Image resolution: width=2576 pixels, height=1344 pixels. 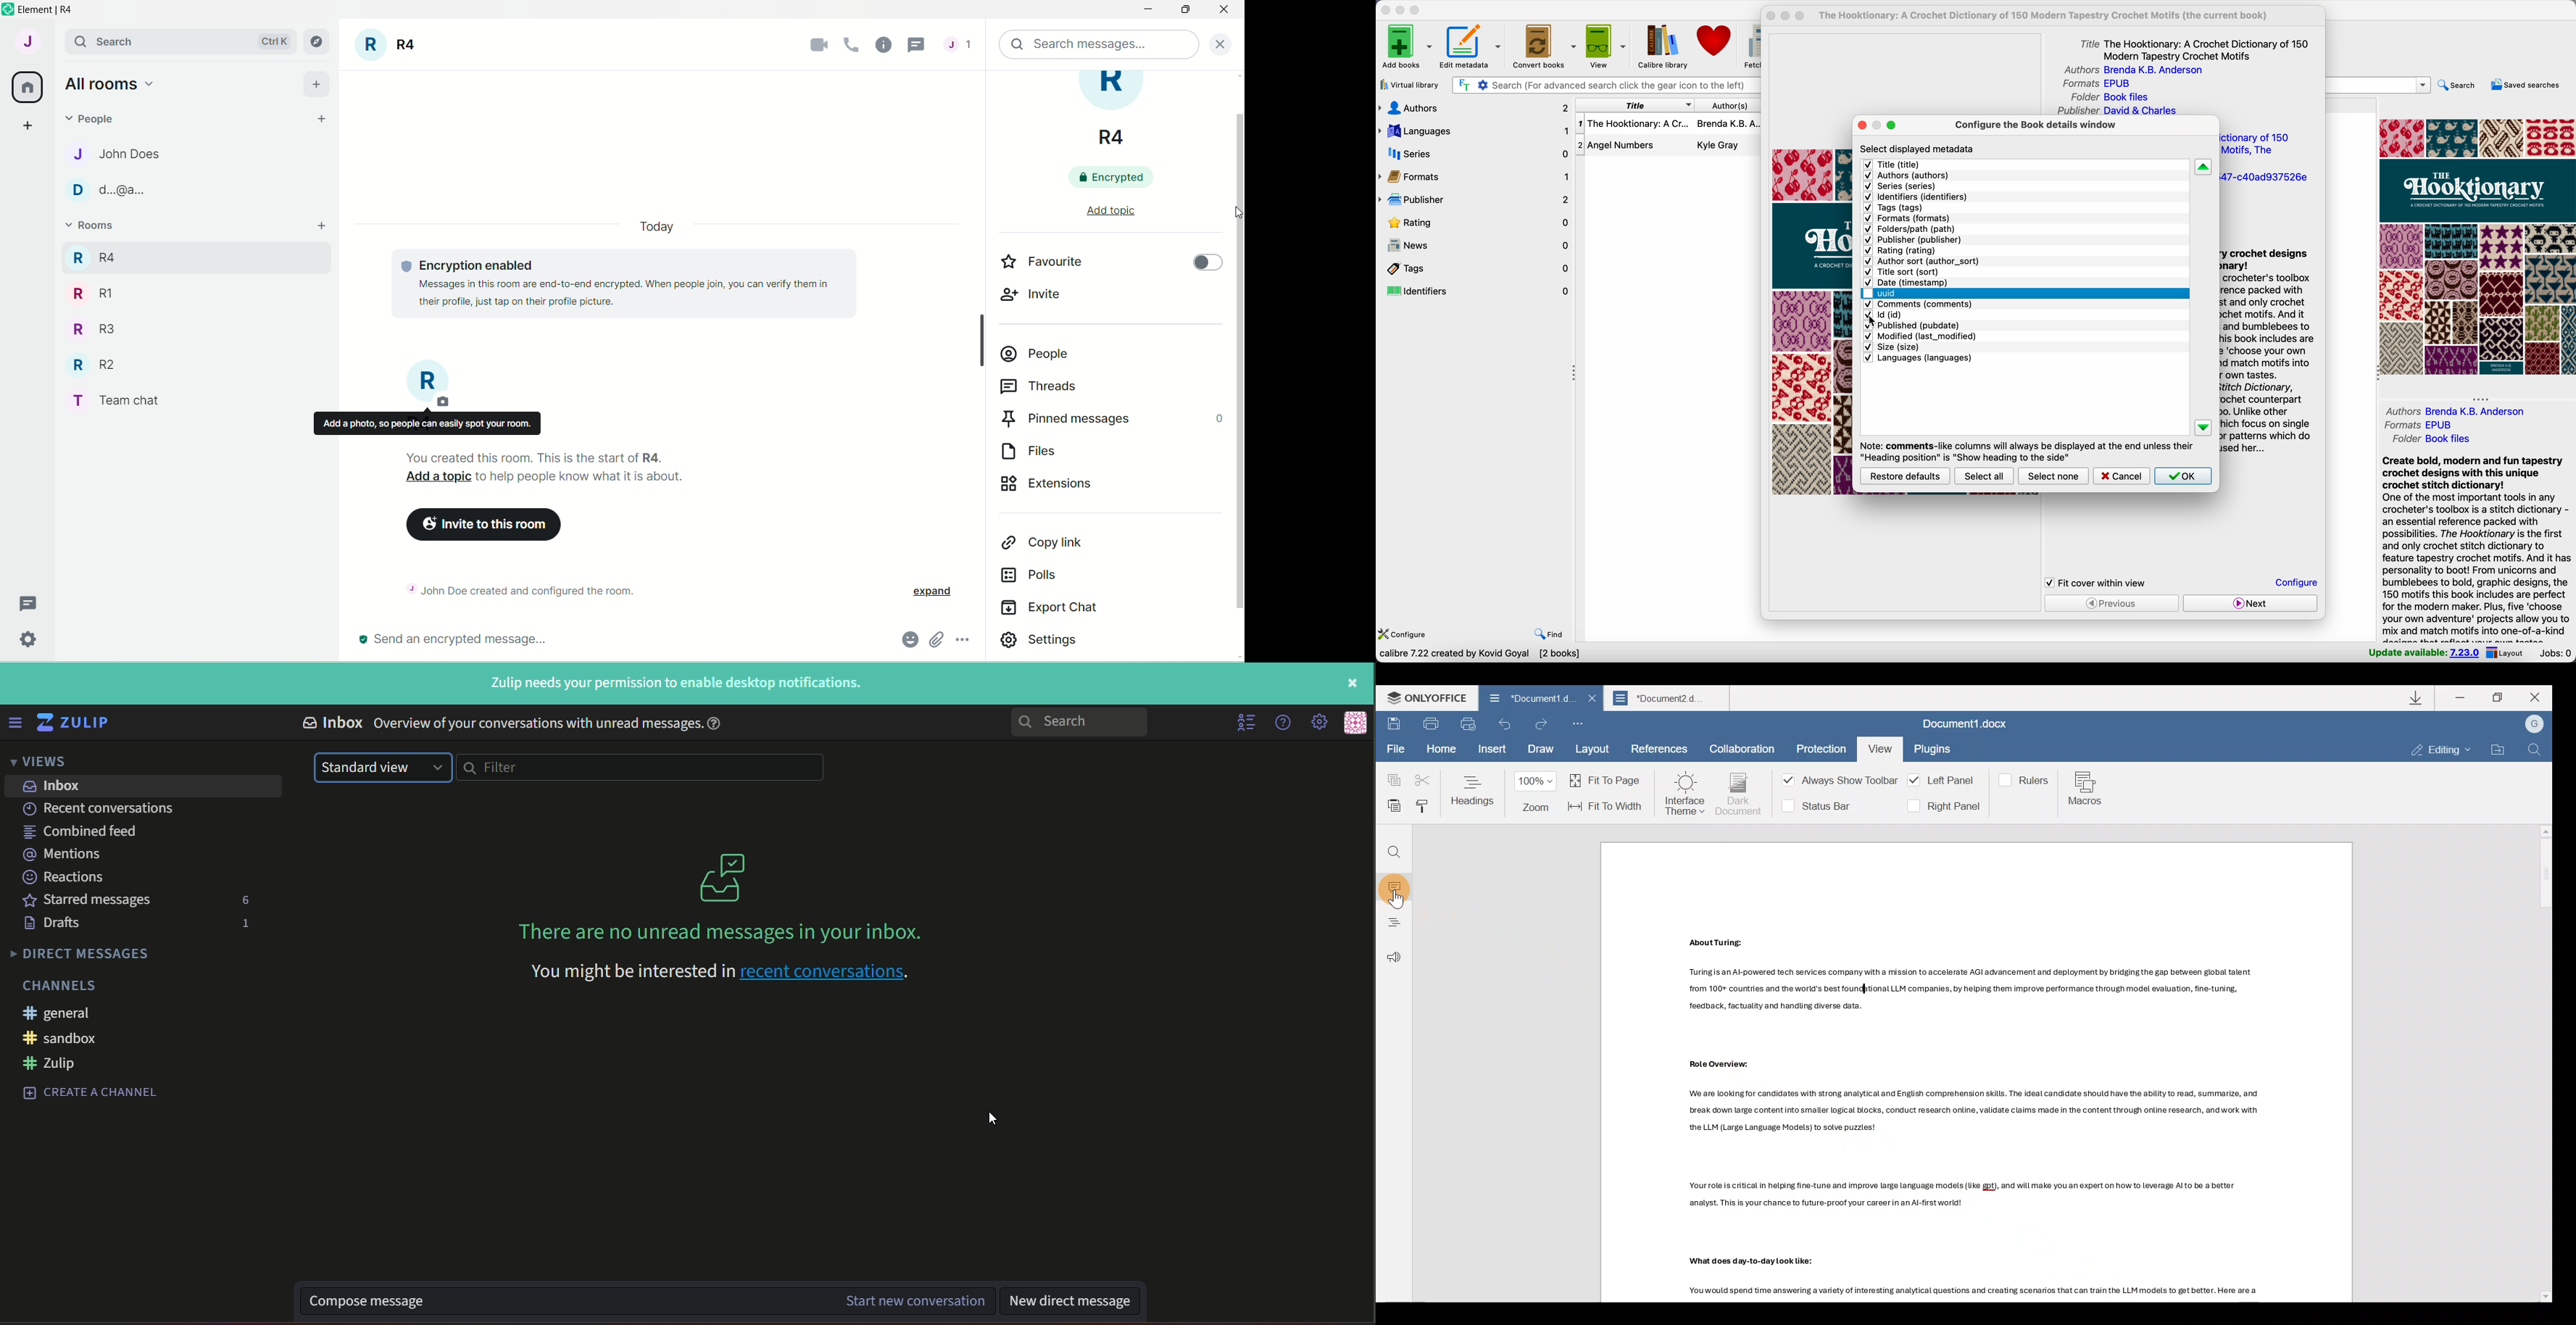 What do you see at coordinates (2504, 652) in the screenshot?
I see `layout` at bounding box center [2504, 652].